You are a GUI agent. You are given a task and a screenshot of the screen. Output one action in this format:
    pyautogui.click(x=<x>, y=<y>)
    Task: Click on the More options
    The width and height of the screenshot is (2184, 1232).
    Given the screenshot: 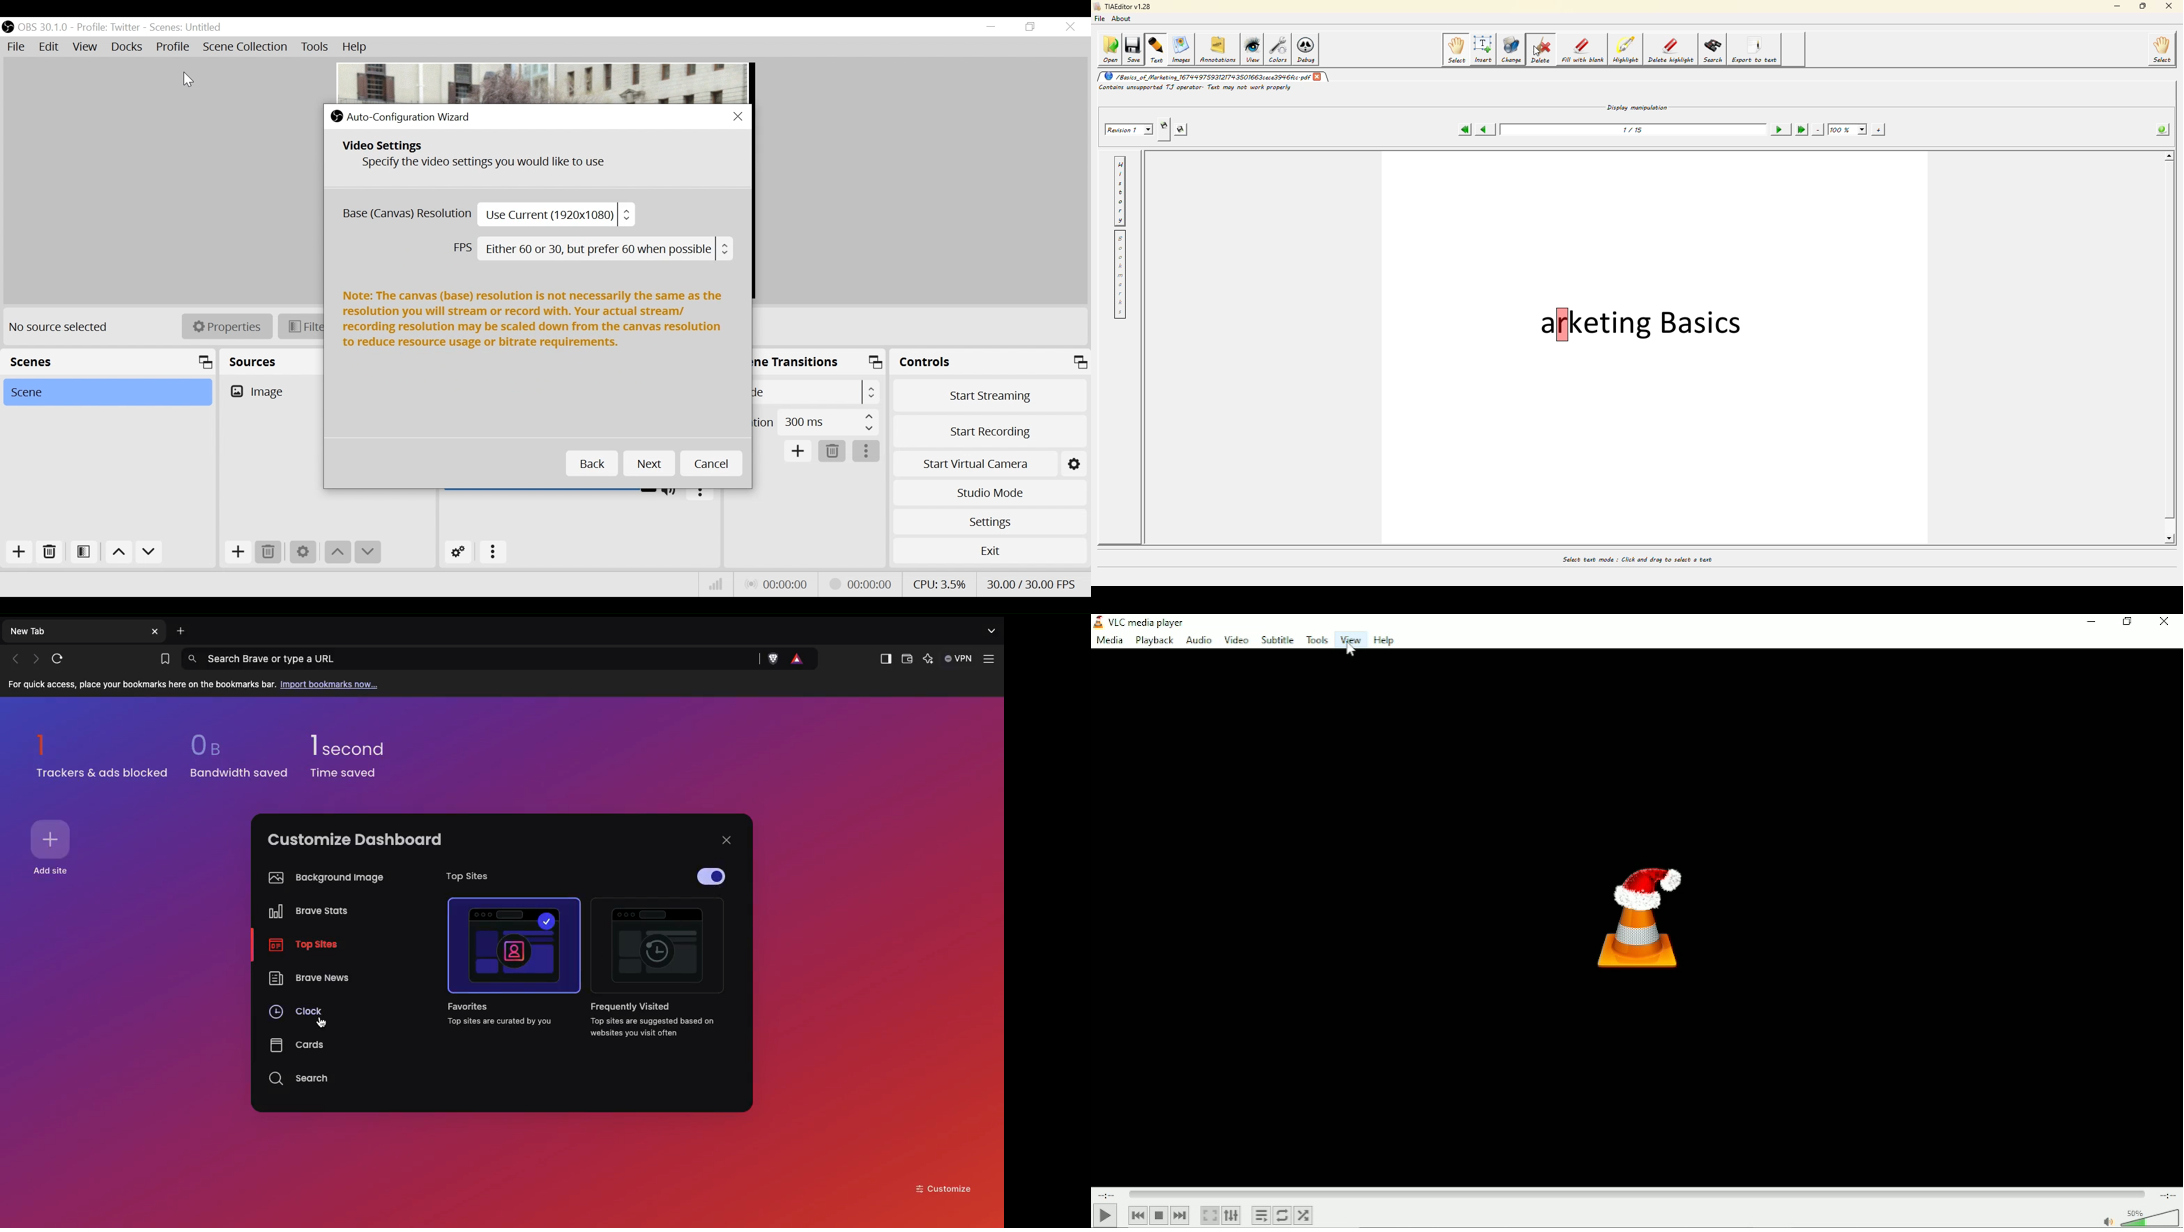 What is the action you would take?
    pyautogui.click(x=867, y=451)
    